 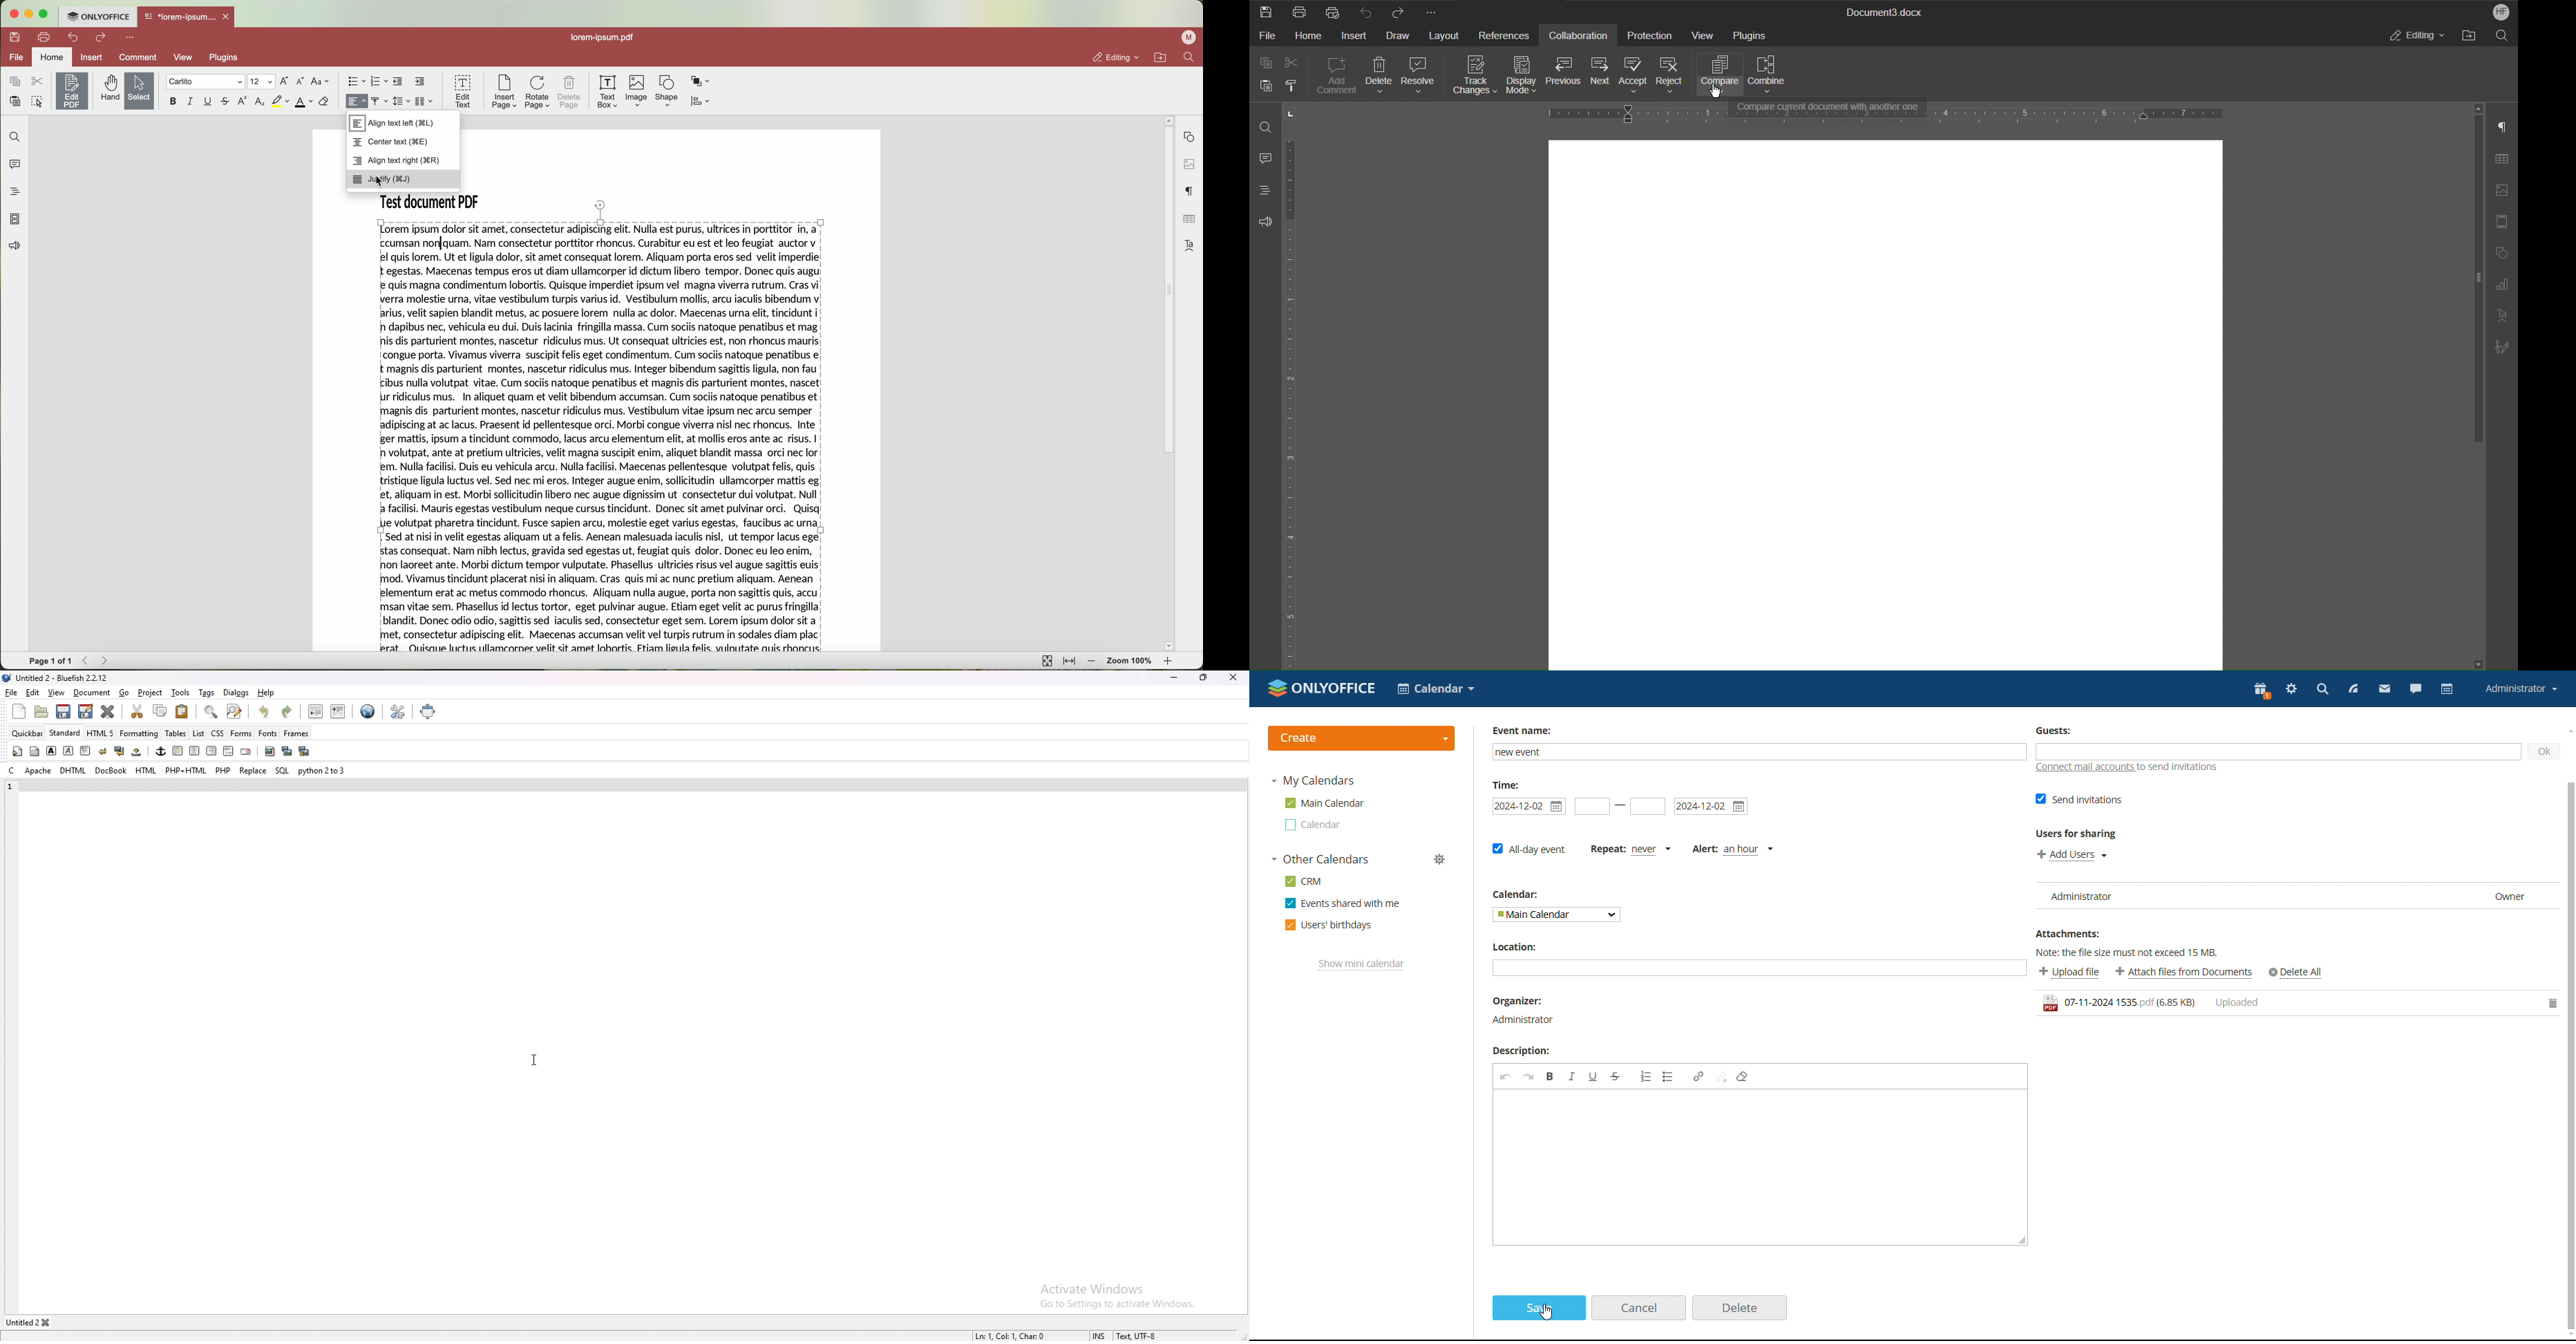 What do you see at coordinates (1268, 85) in the screenshot?
I see `Paste` at bounding box center [1268, 85].